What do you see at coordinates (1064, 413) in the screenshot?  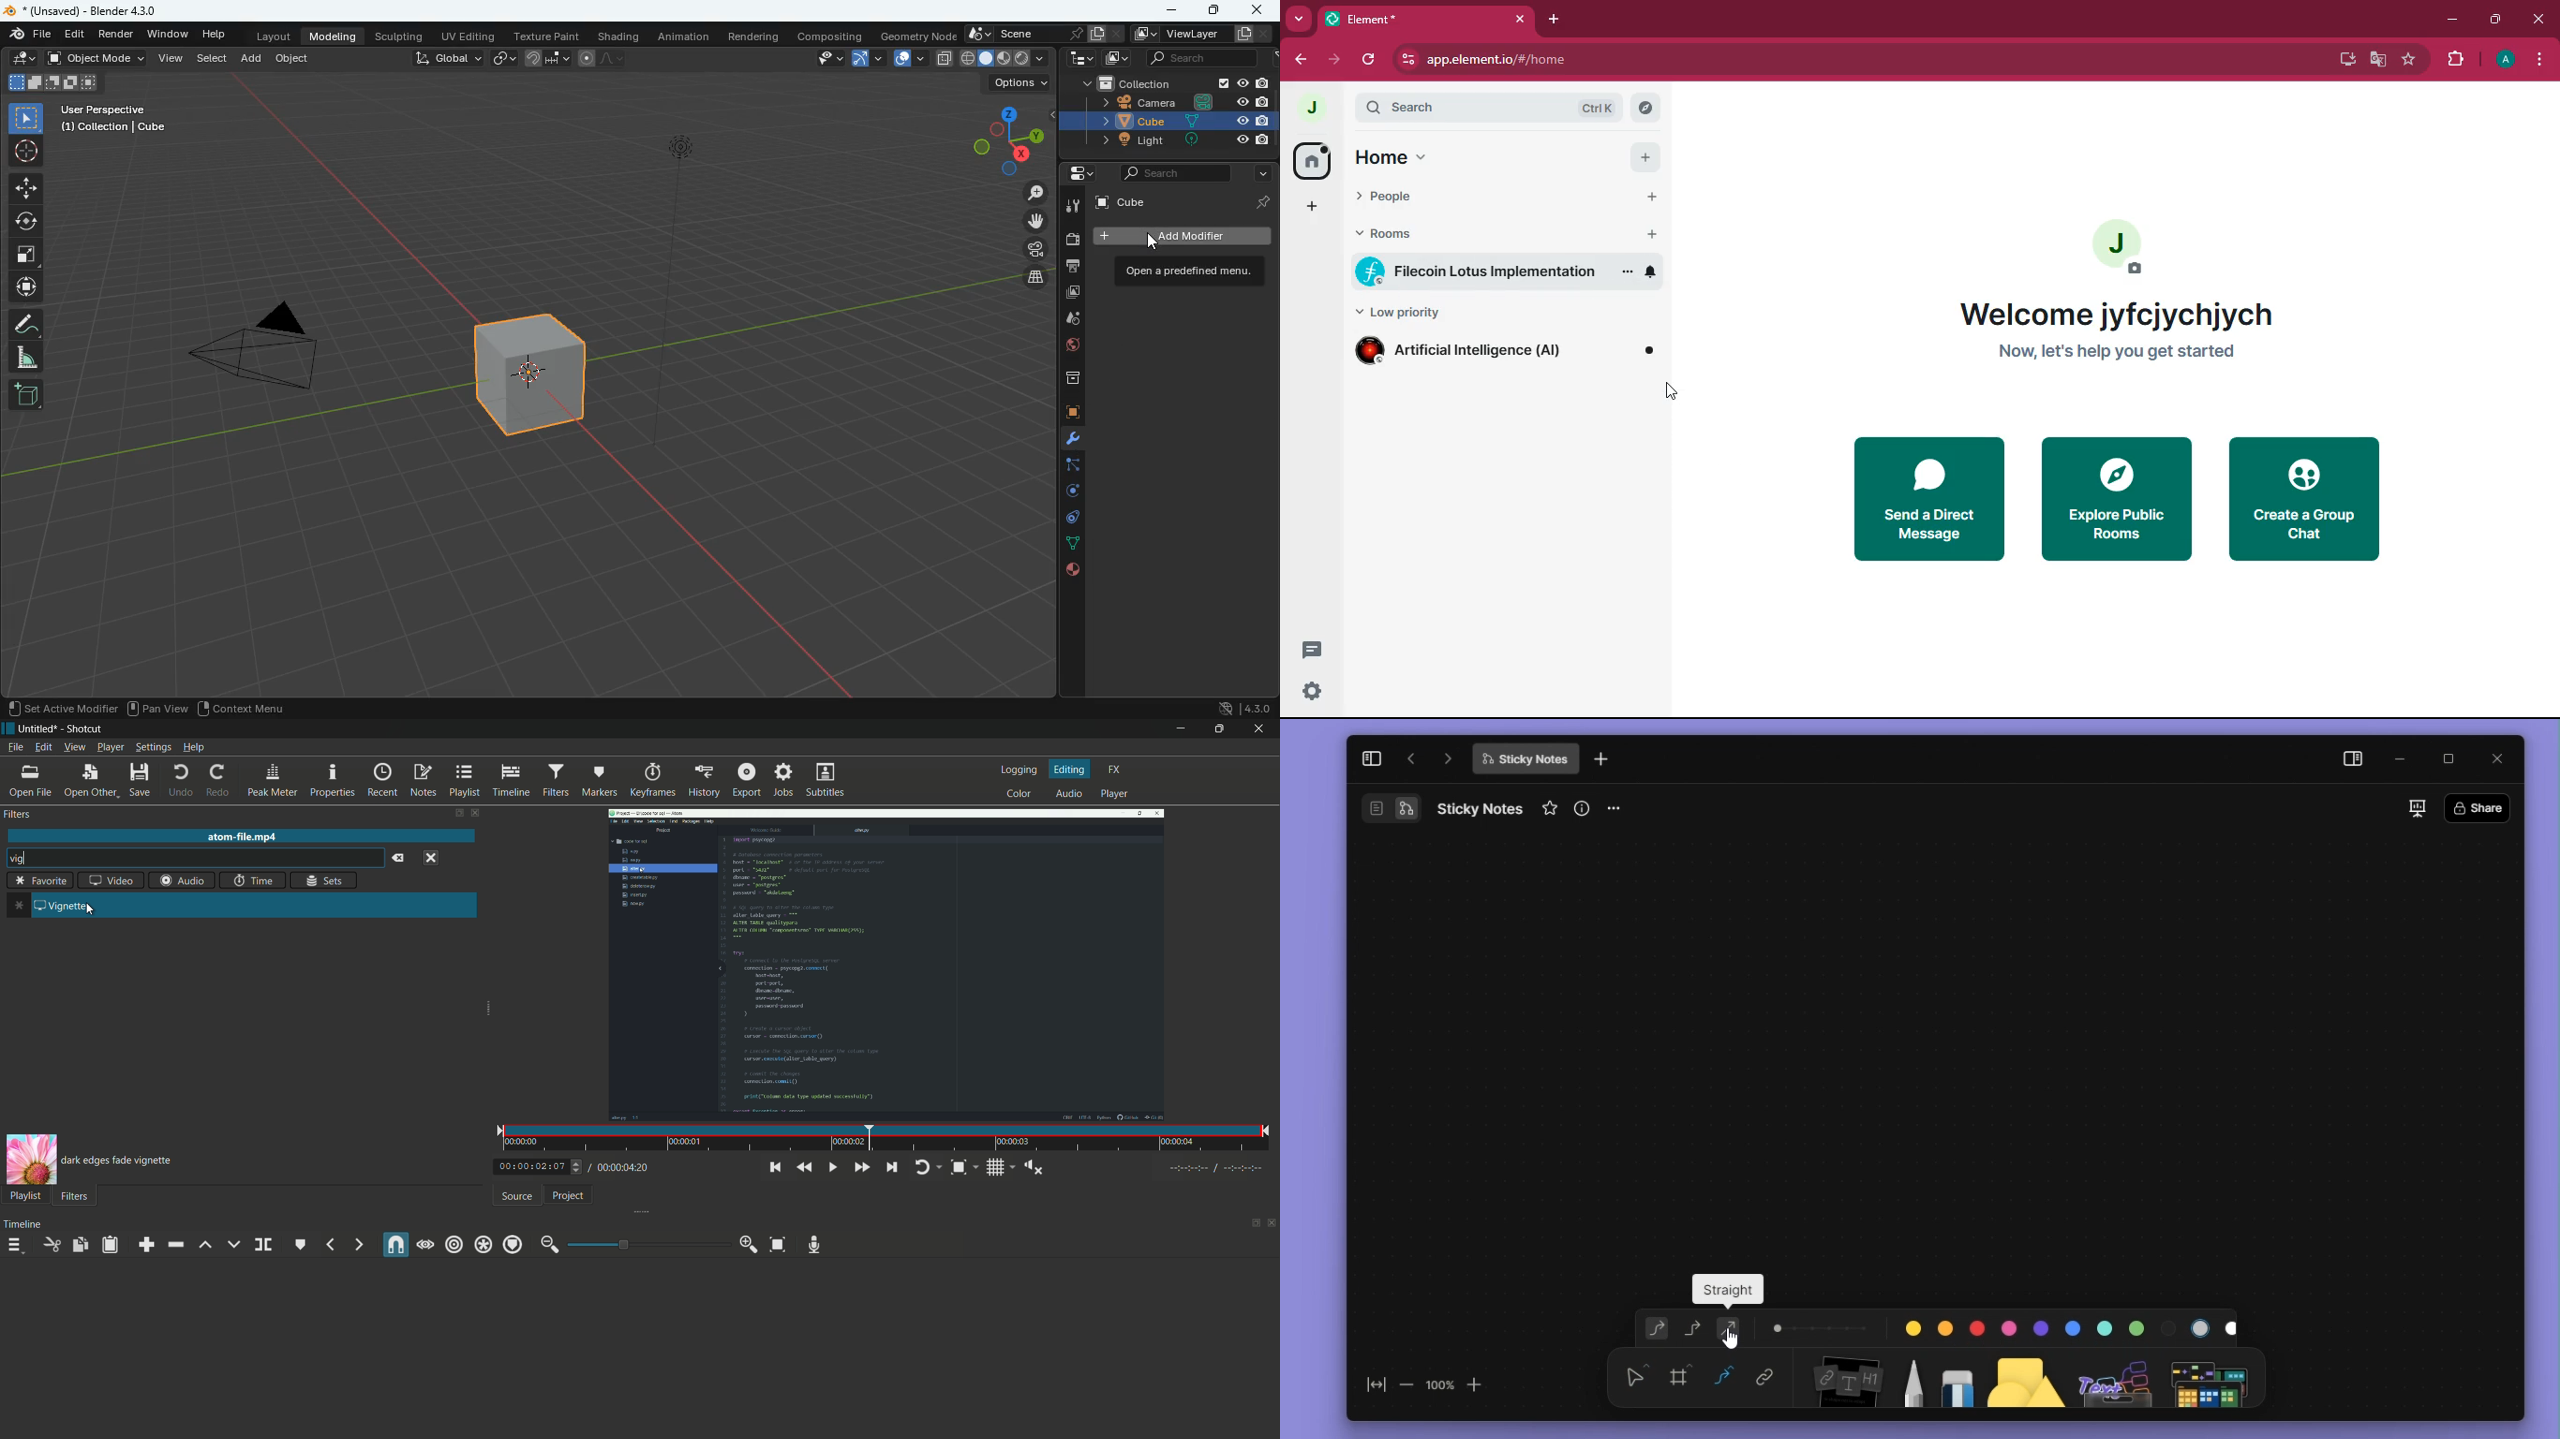 I see `cube` at bounding box center [1064, 413].